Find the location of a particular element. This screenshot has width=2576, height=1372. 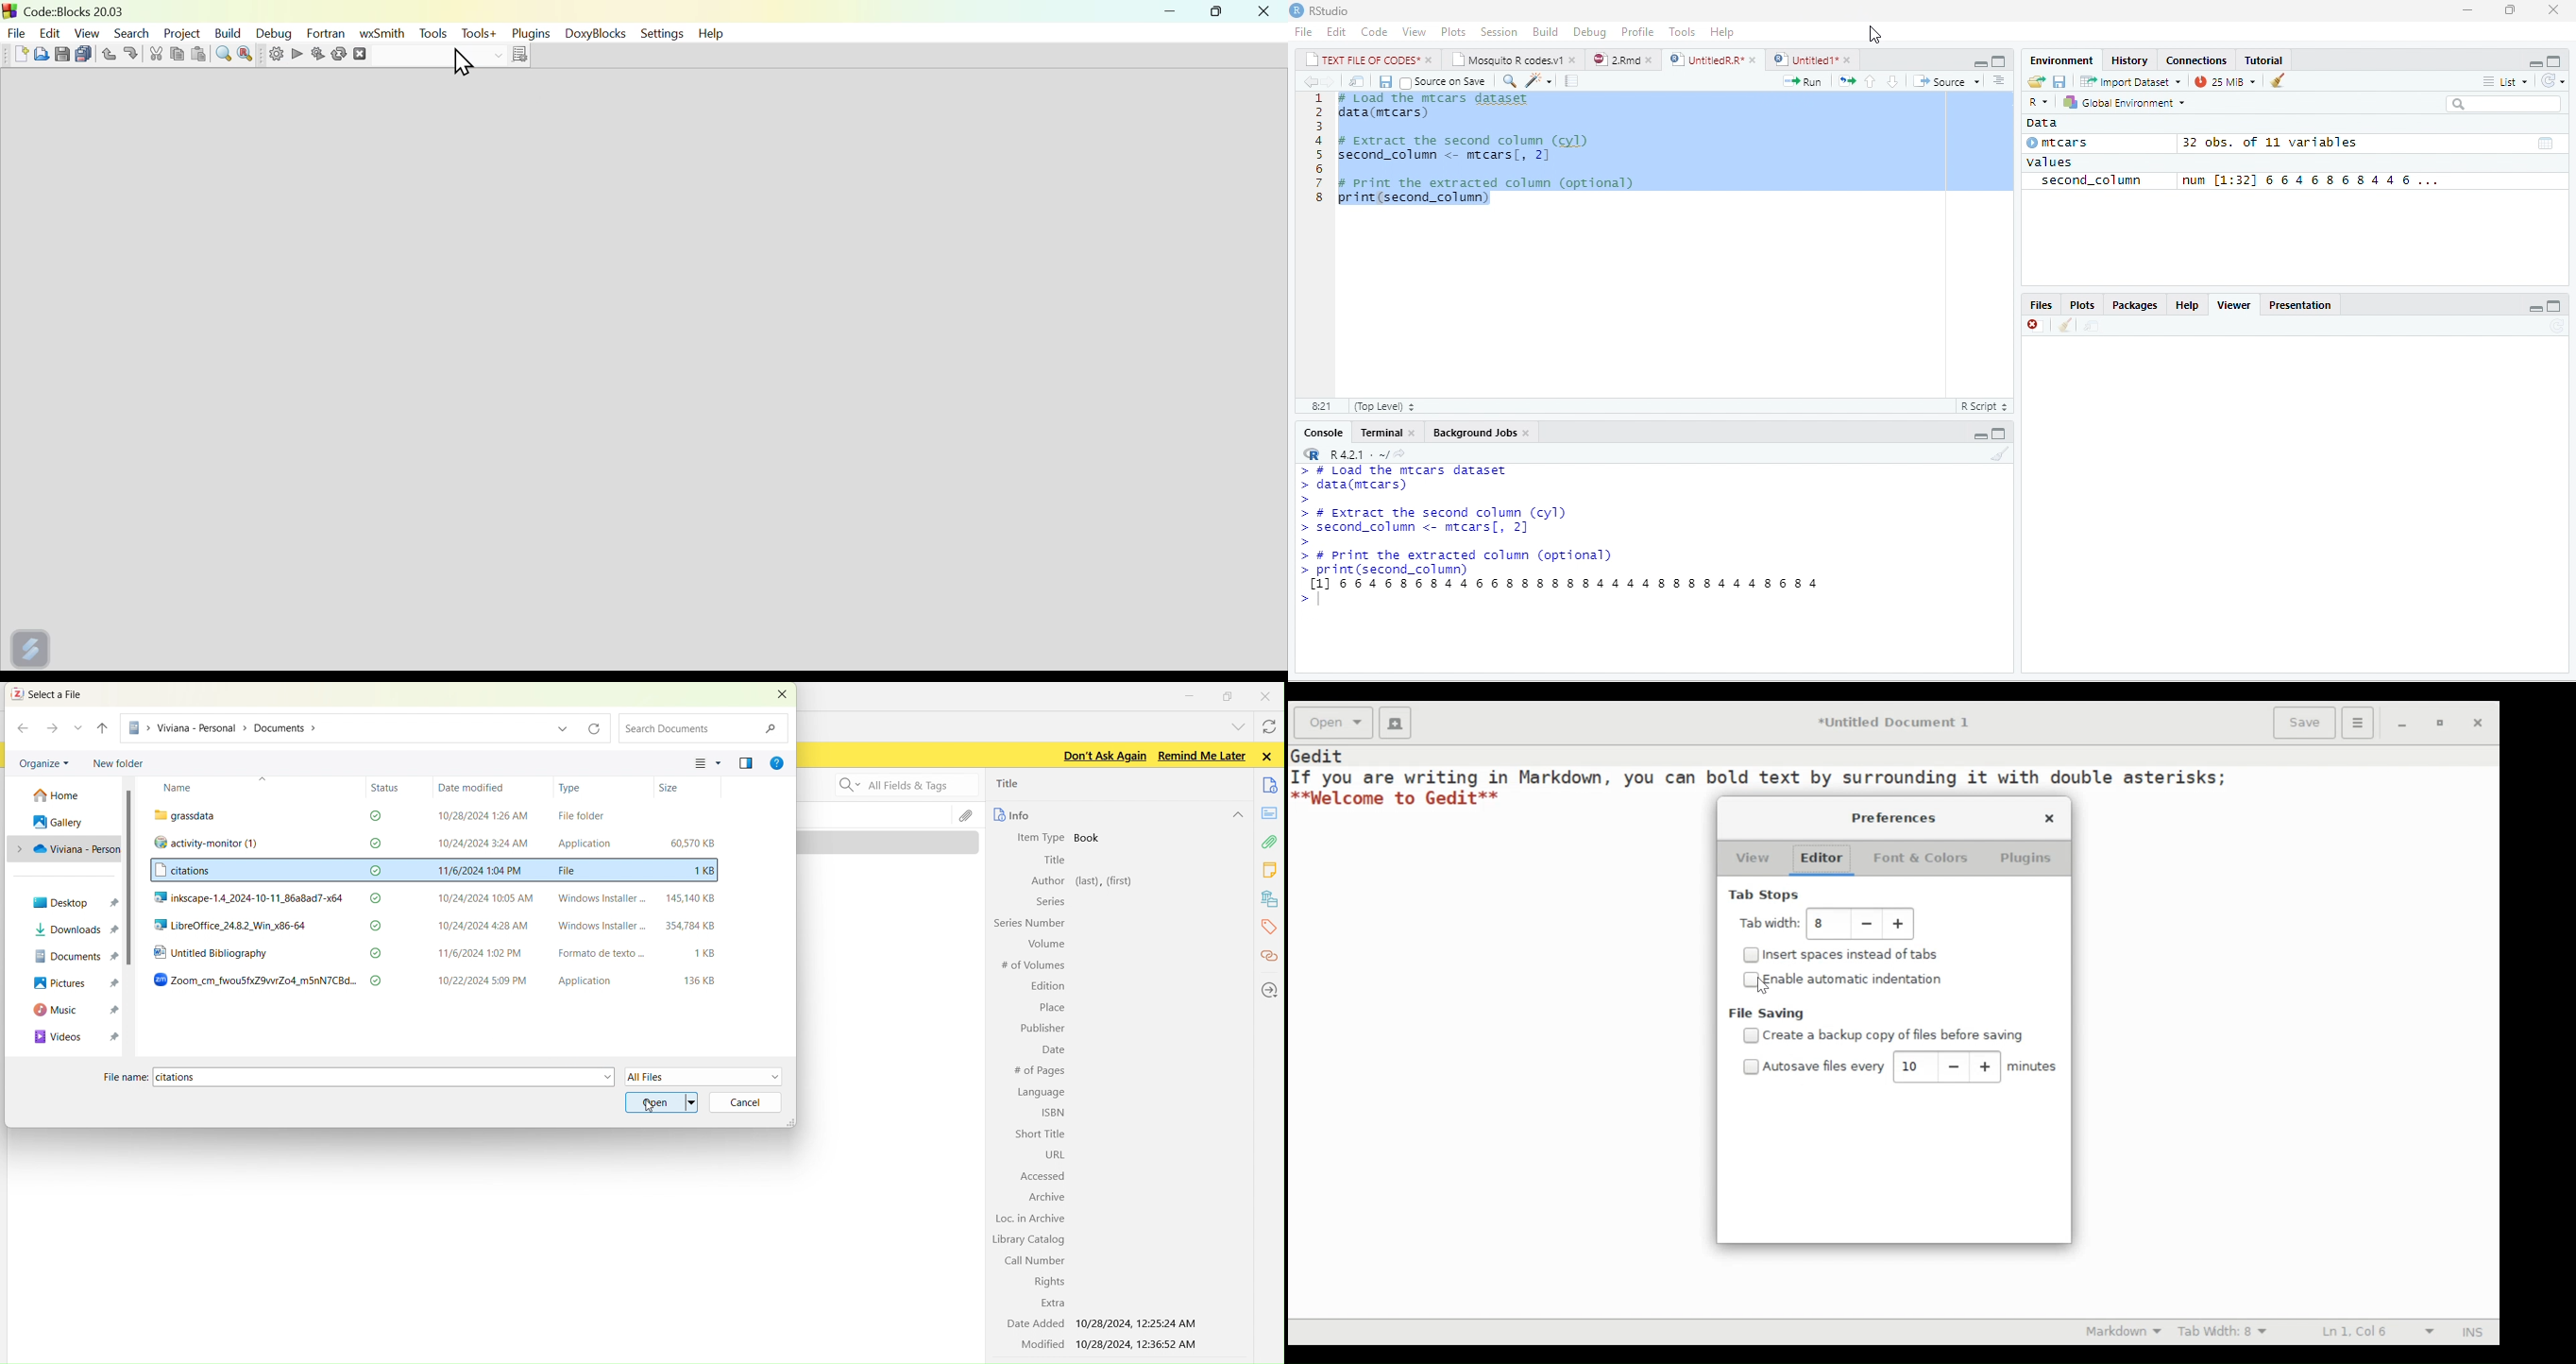

new line typing is located at coordinates (1309, 599).